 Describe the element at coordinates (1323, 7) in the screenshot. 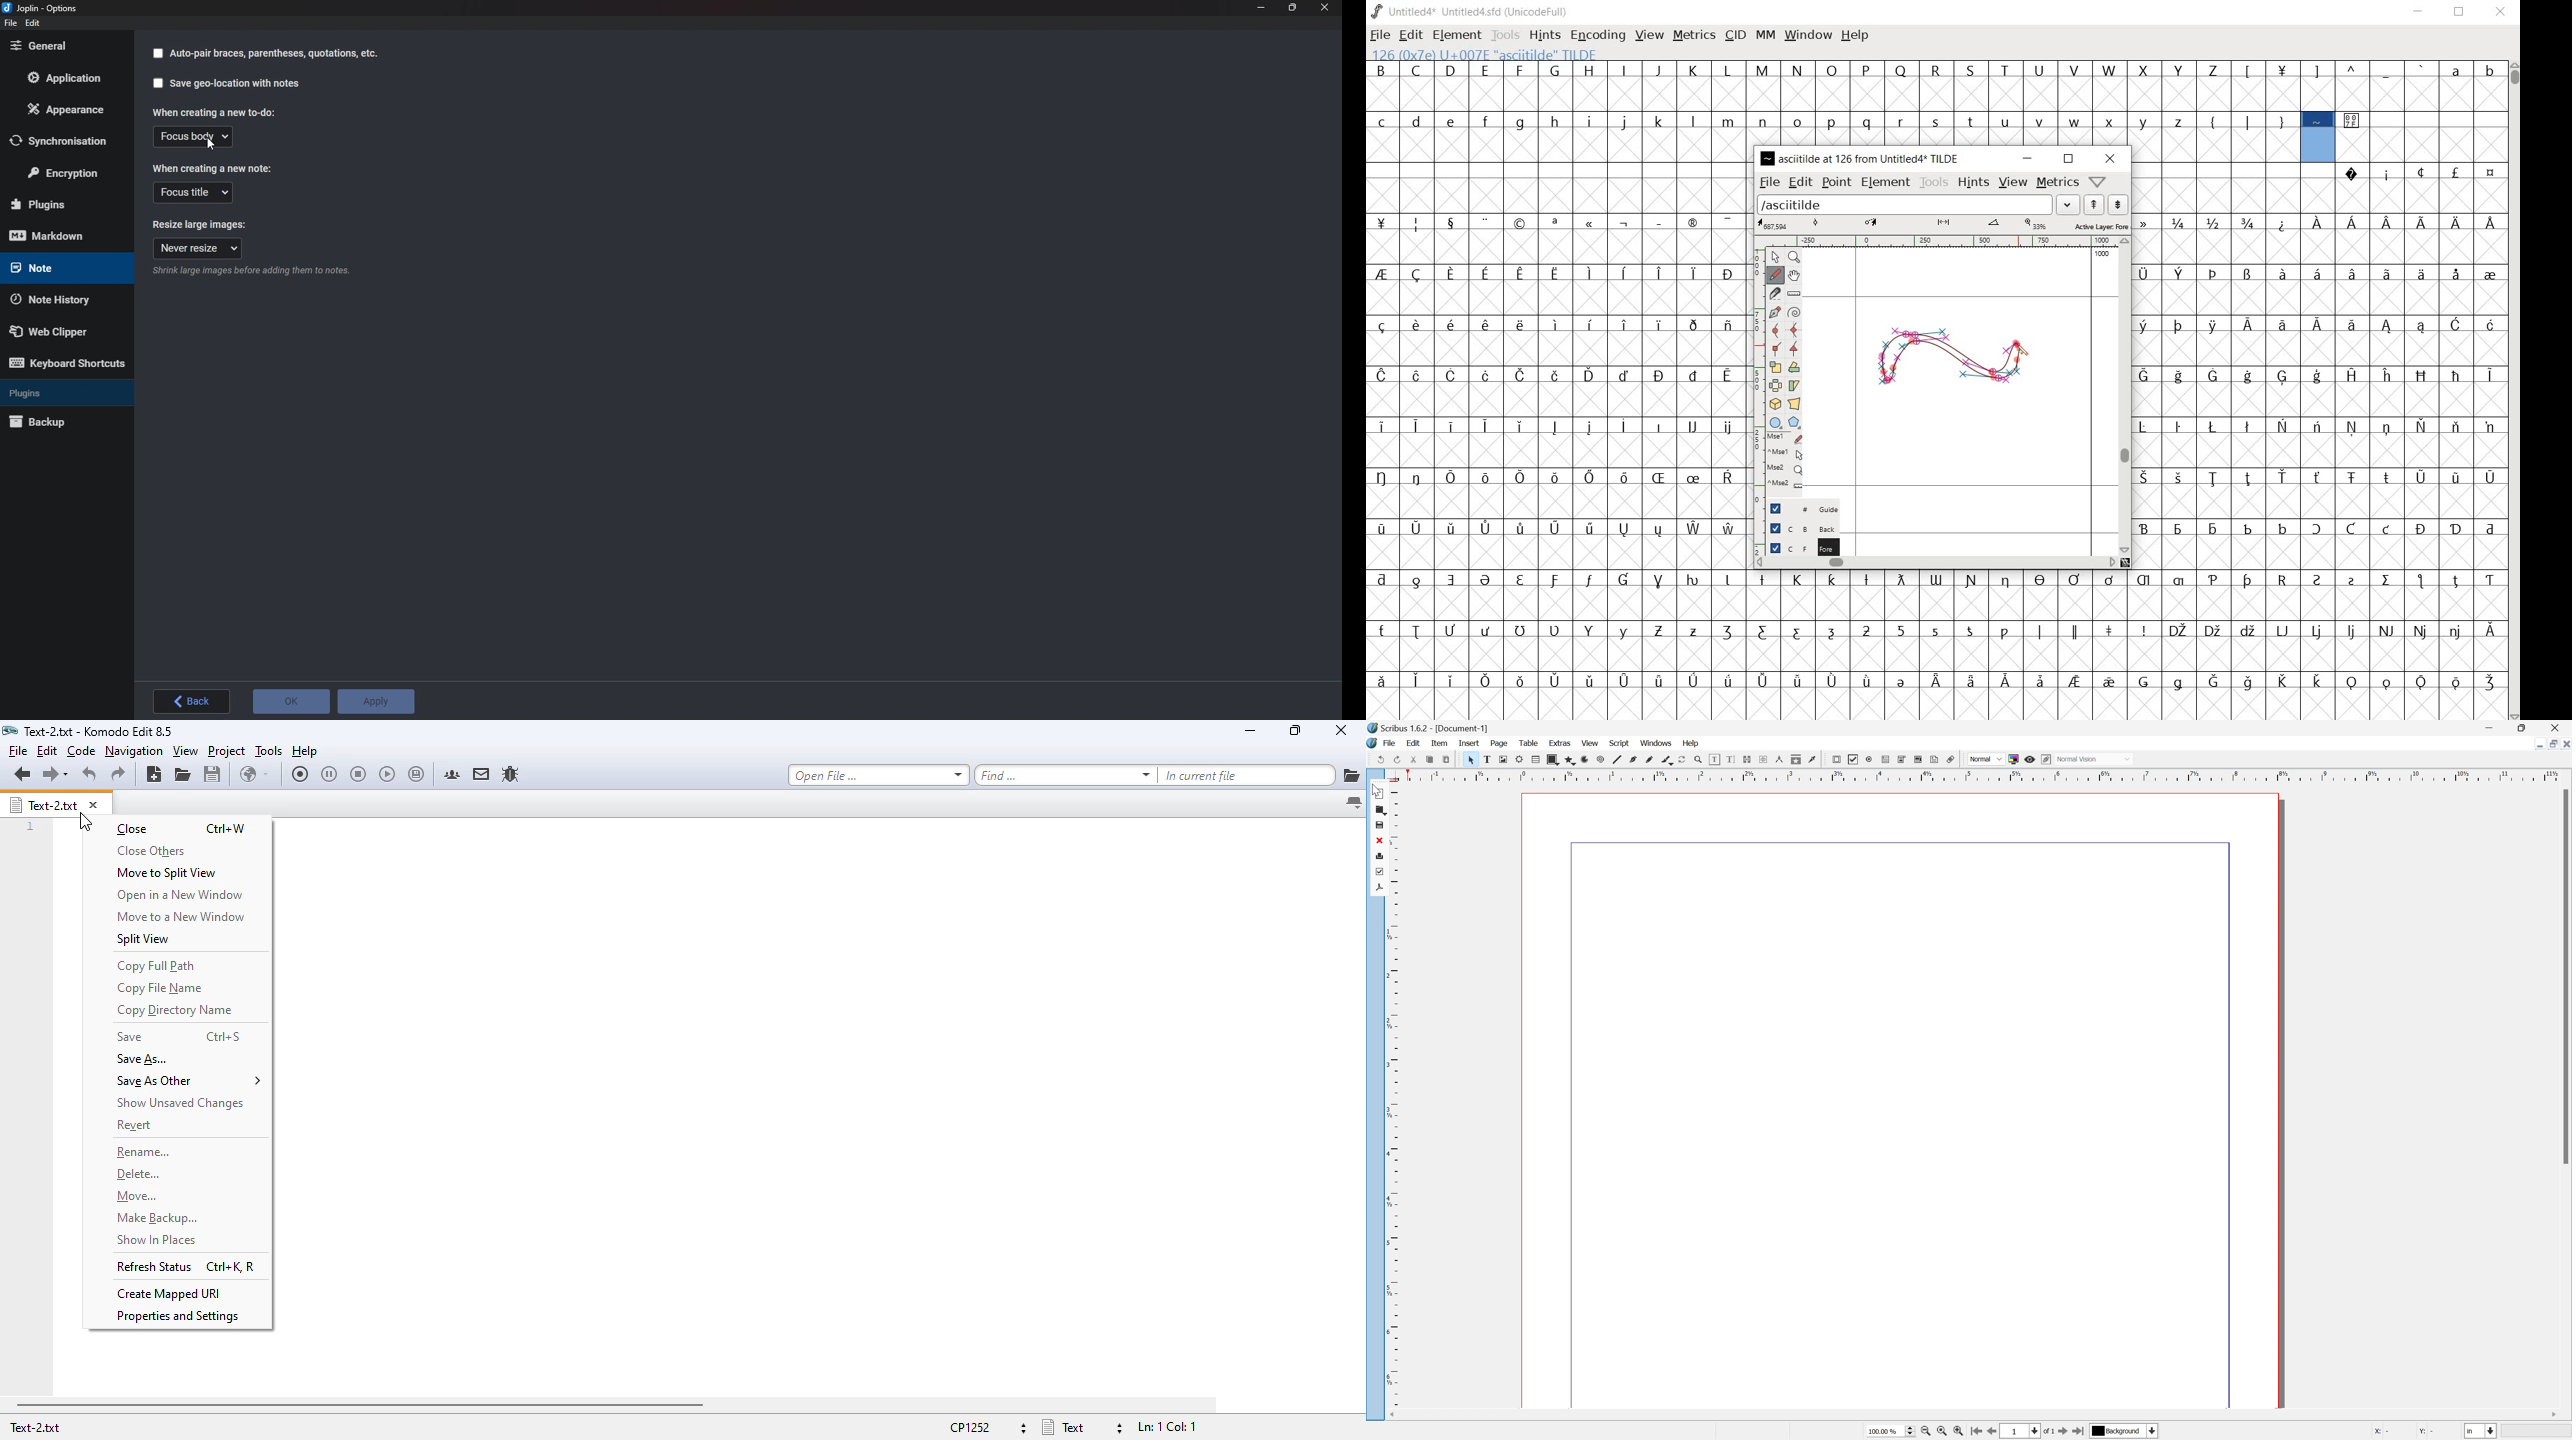

I see `close` at that location.